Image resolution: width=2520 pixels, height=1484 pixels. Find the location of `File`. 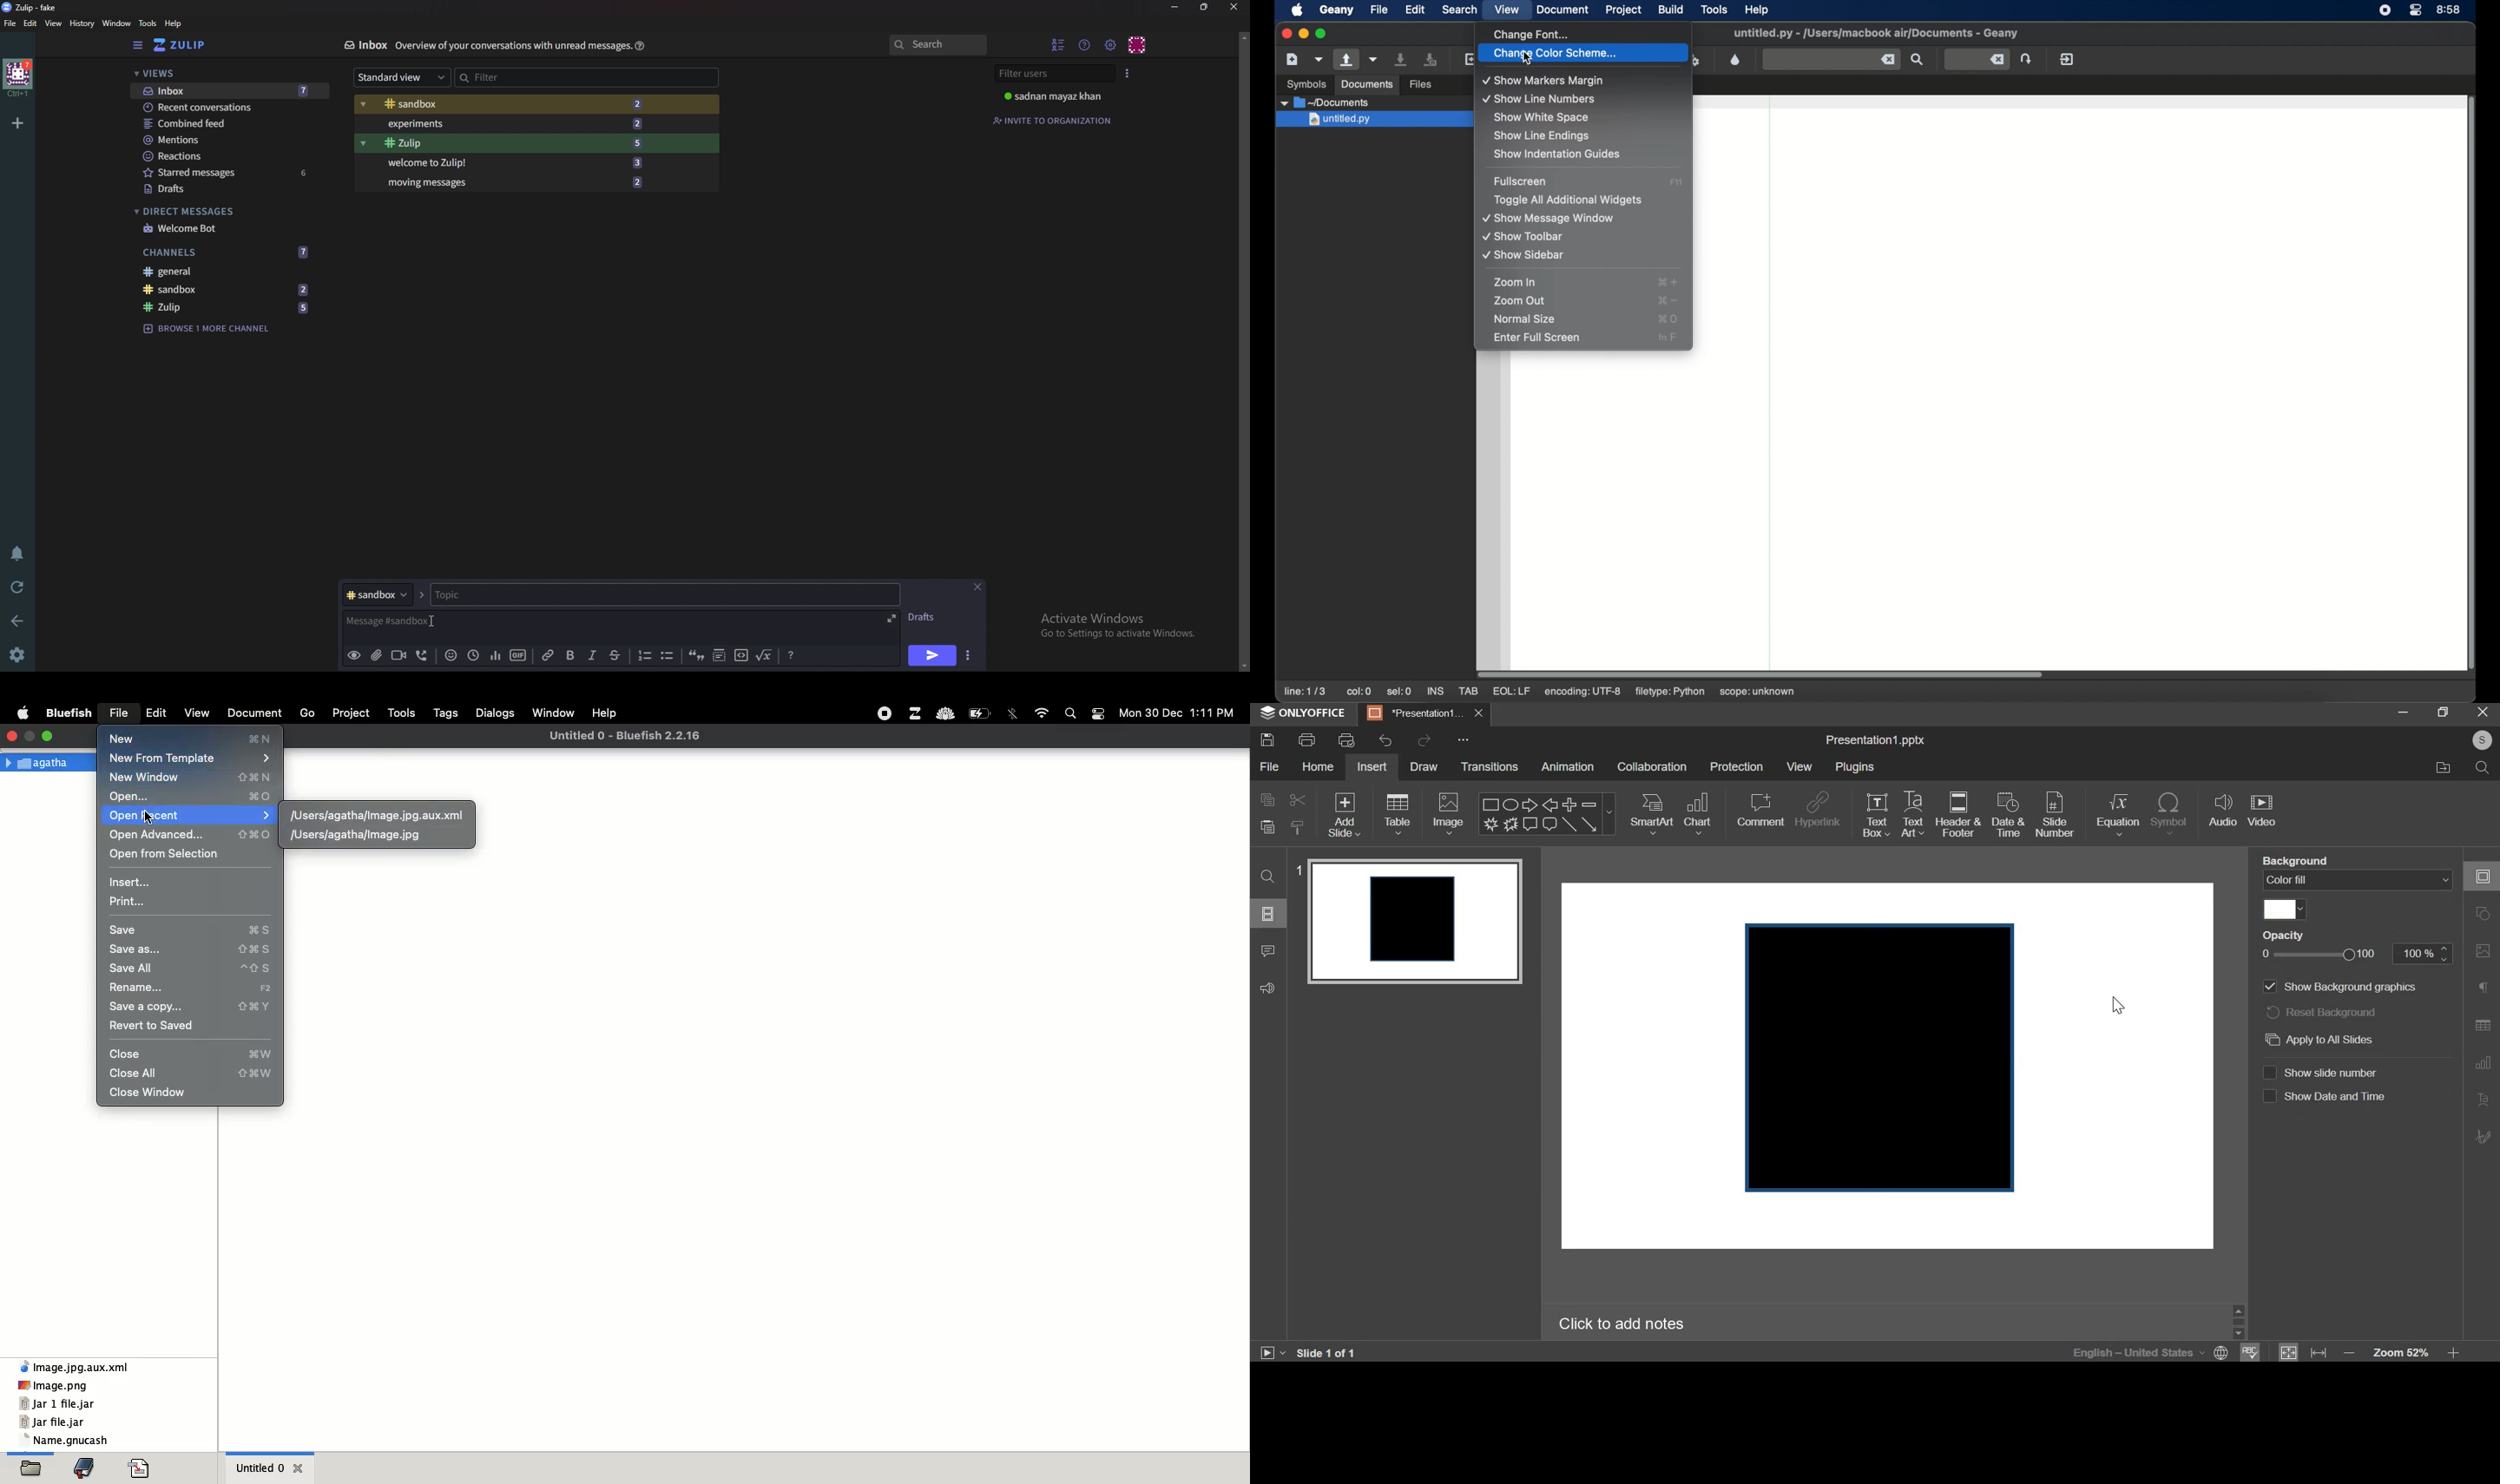

File is located at coordinates (10, 24).